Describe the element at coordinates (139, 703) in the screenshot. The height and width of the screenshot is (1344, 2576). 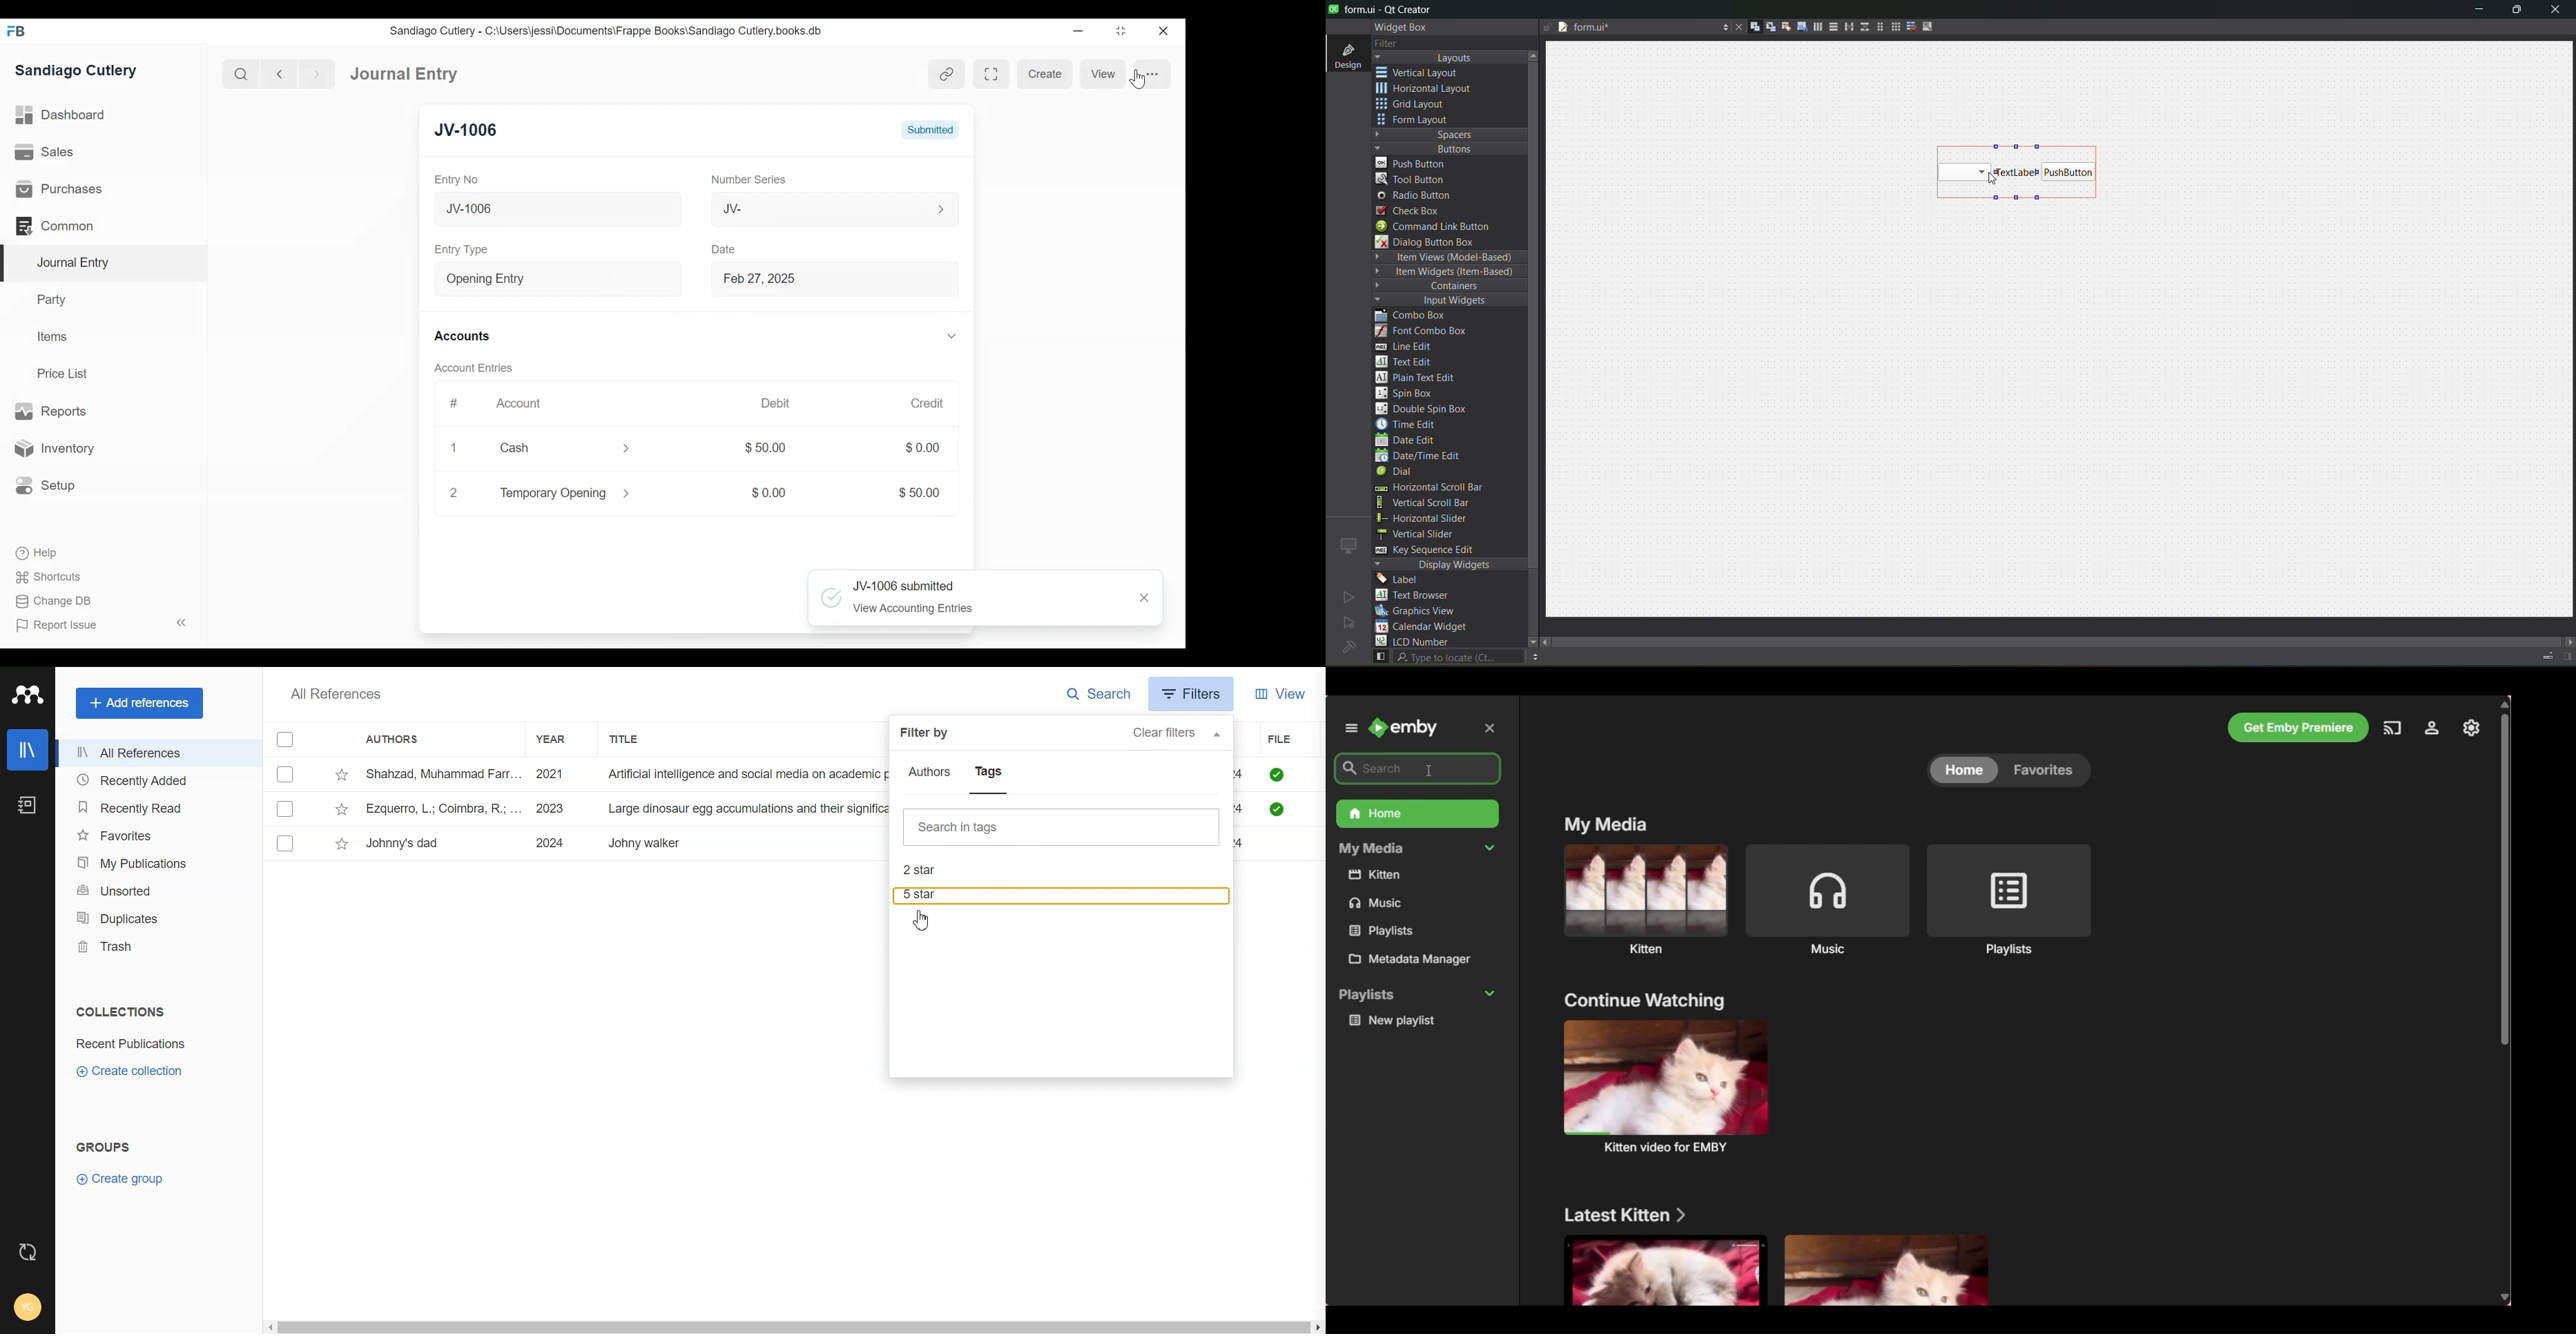
I see `Add references` at that location.